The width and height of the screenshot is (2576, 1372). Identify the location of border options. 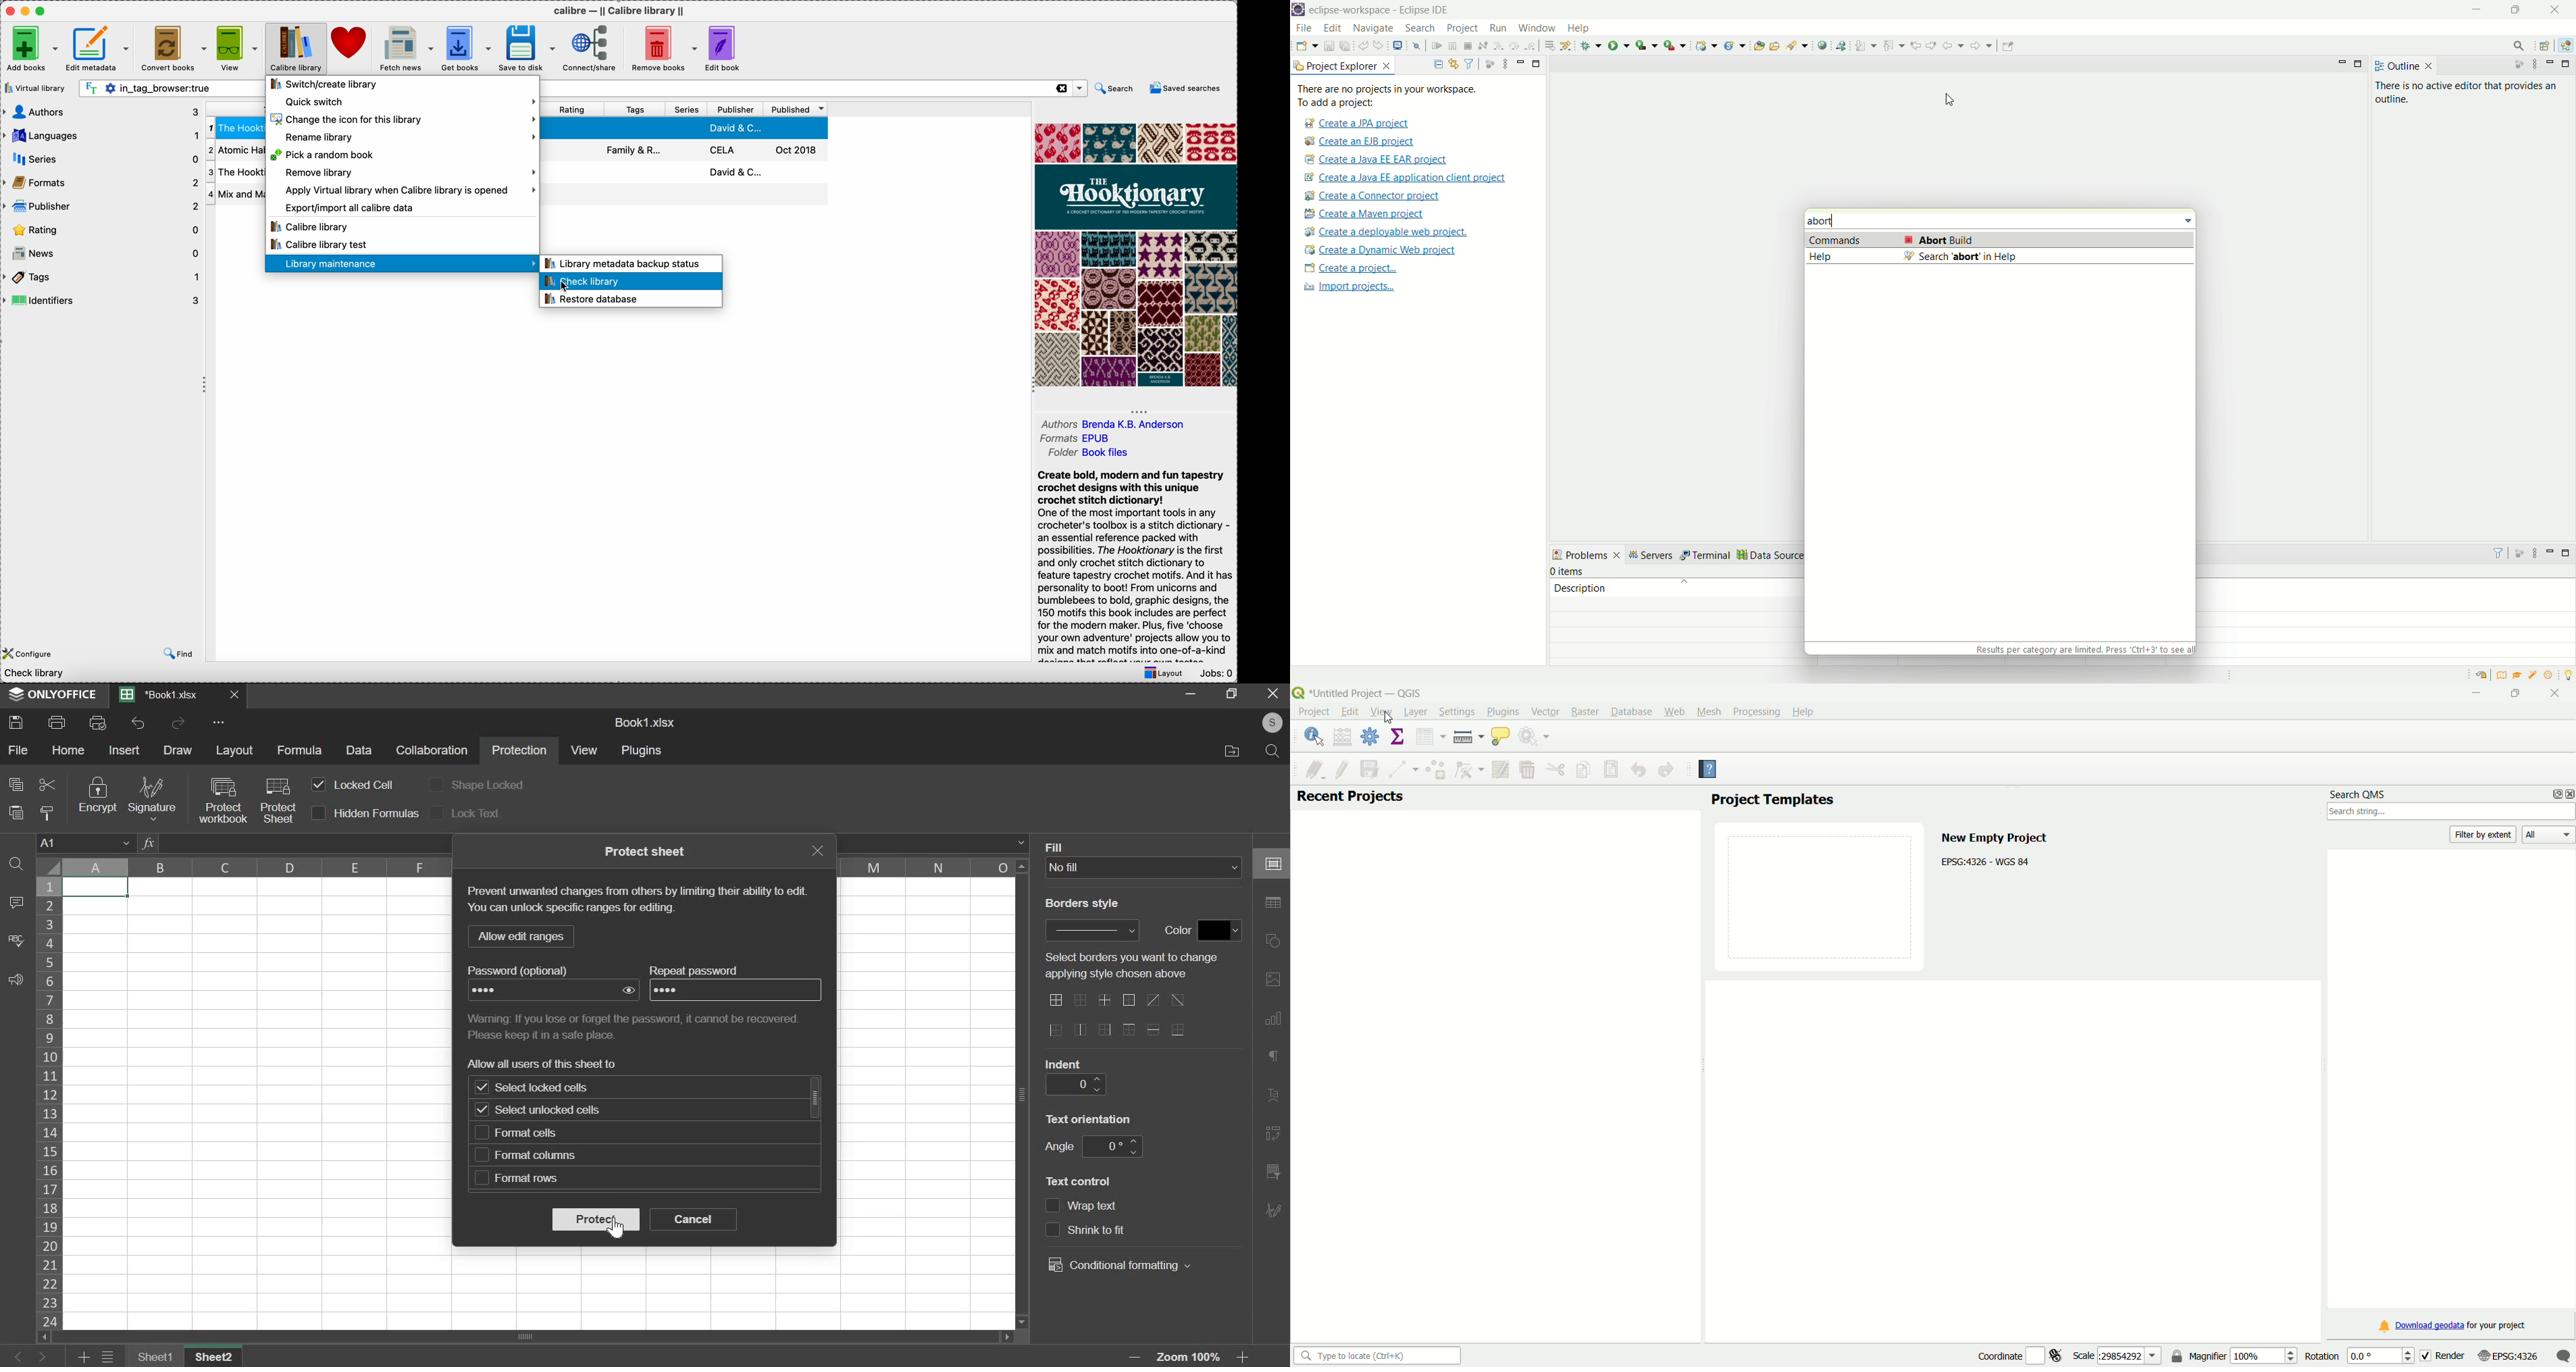
(1179, 1000).